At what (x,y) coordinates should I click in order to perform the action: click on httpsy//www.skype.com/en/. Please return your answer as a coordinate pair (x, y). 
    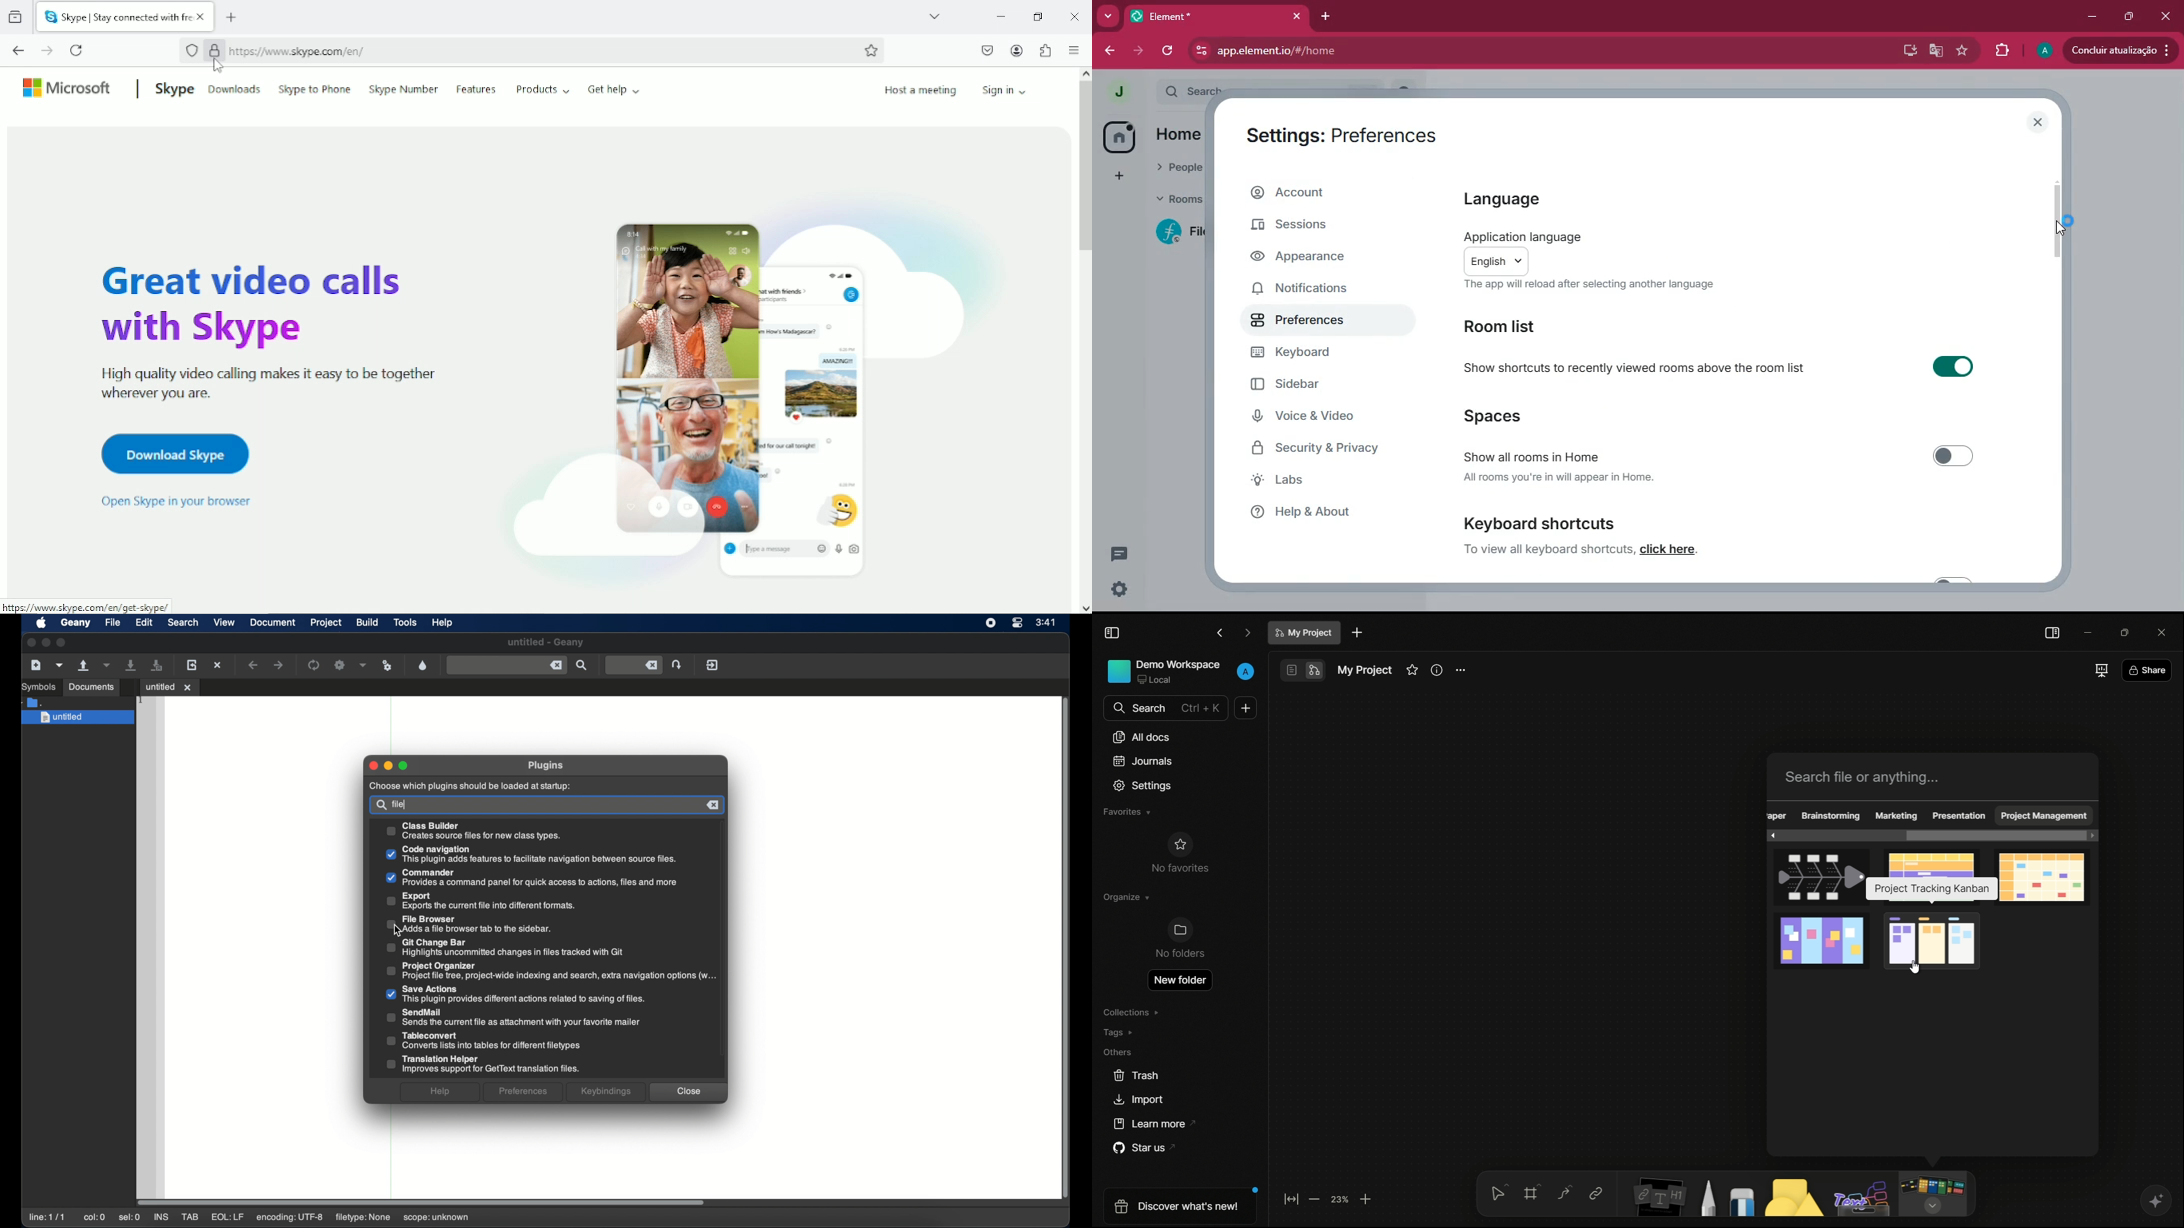
    Looking at the image, I should click on (299, 52).